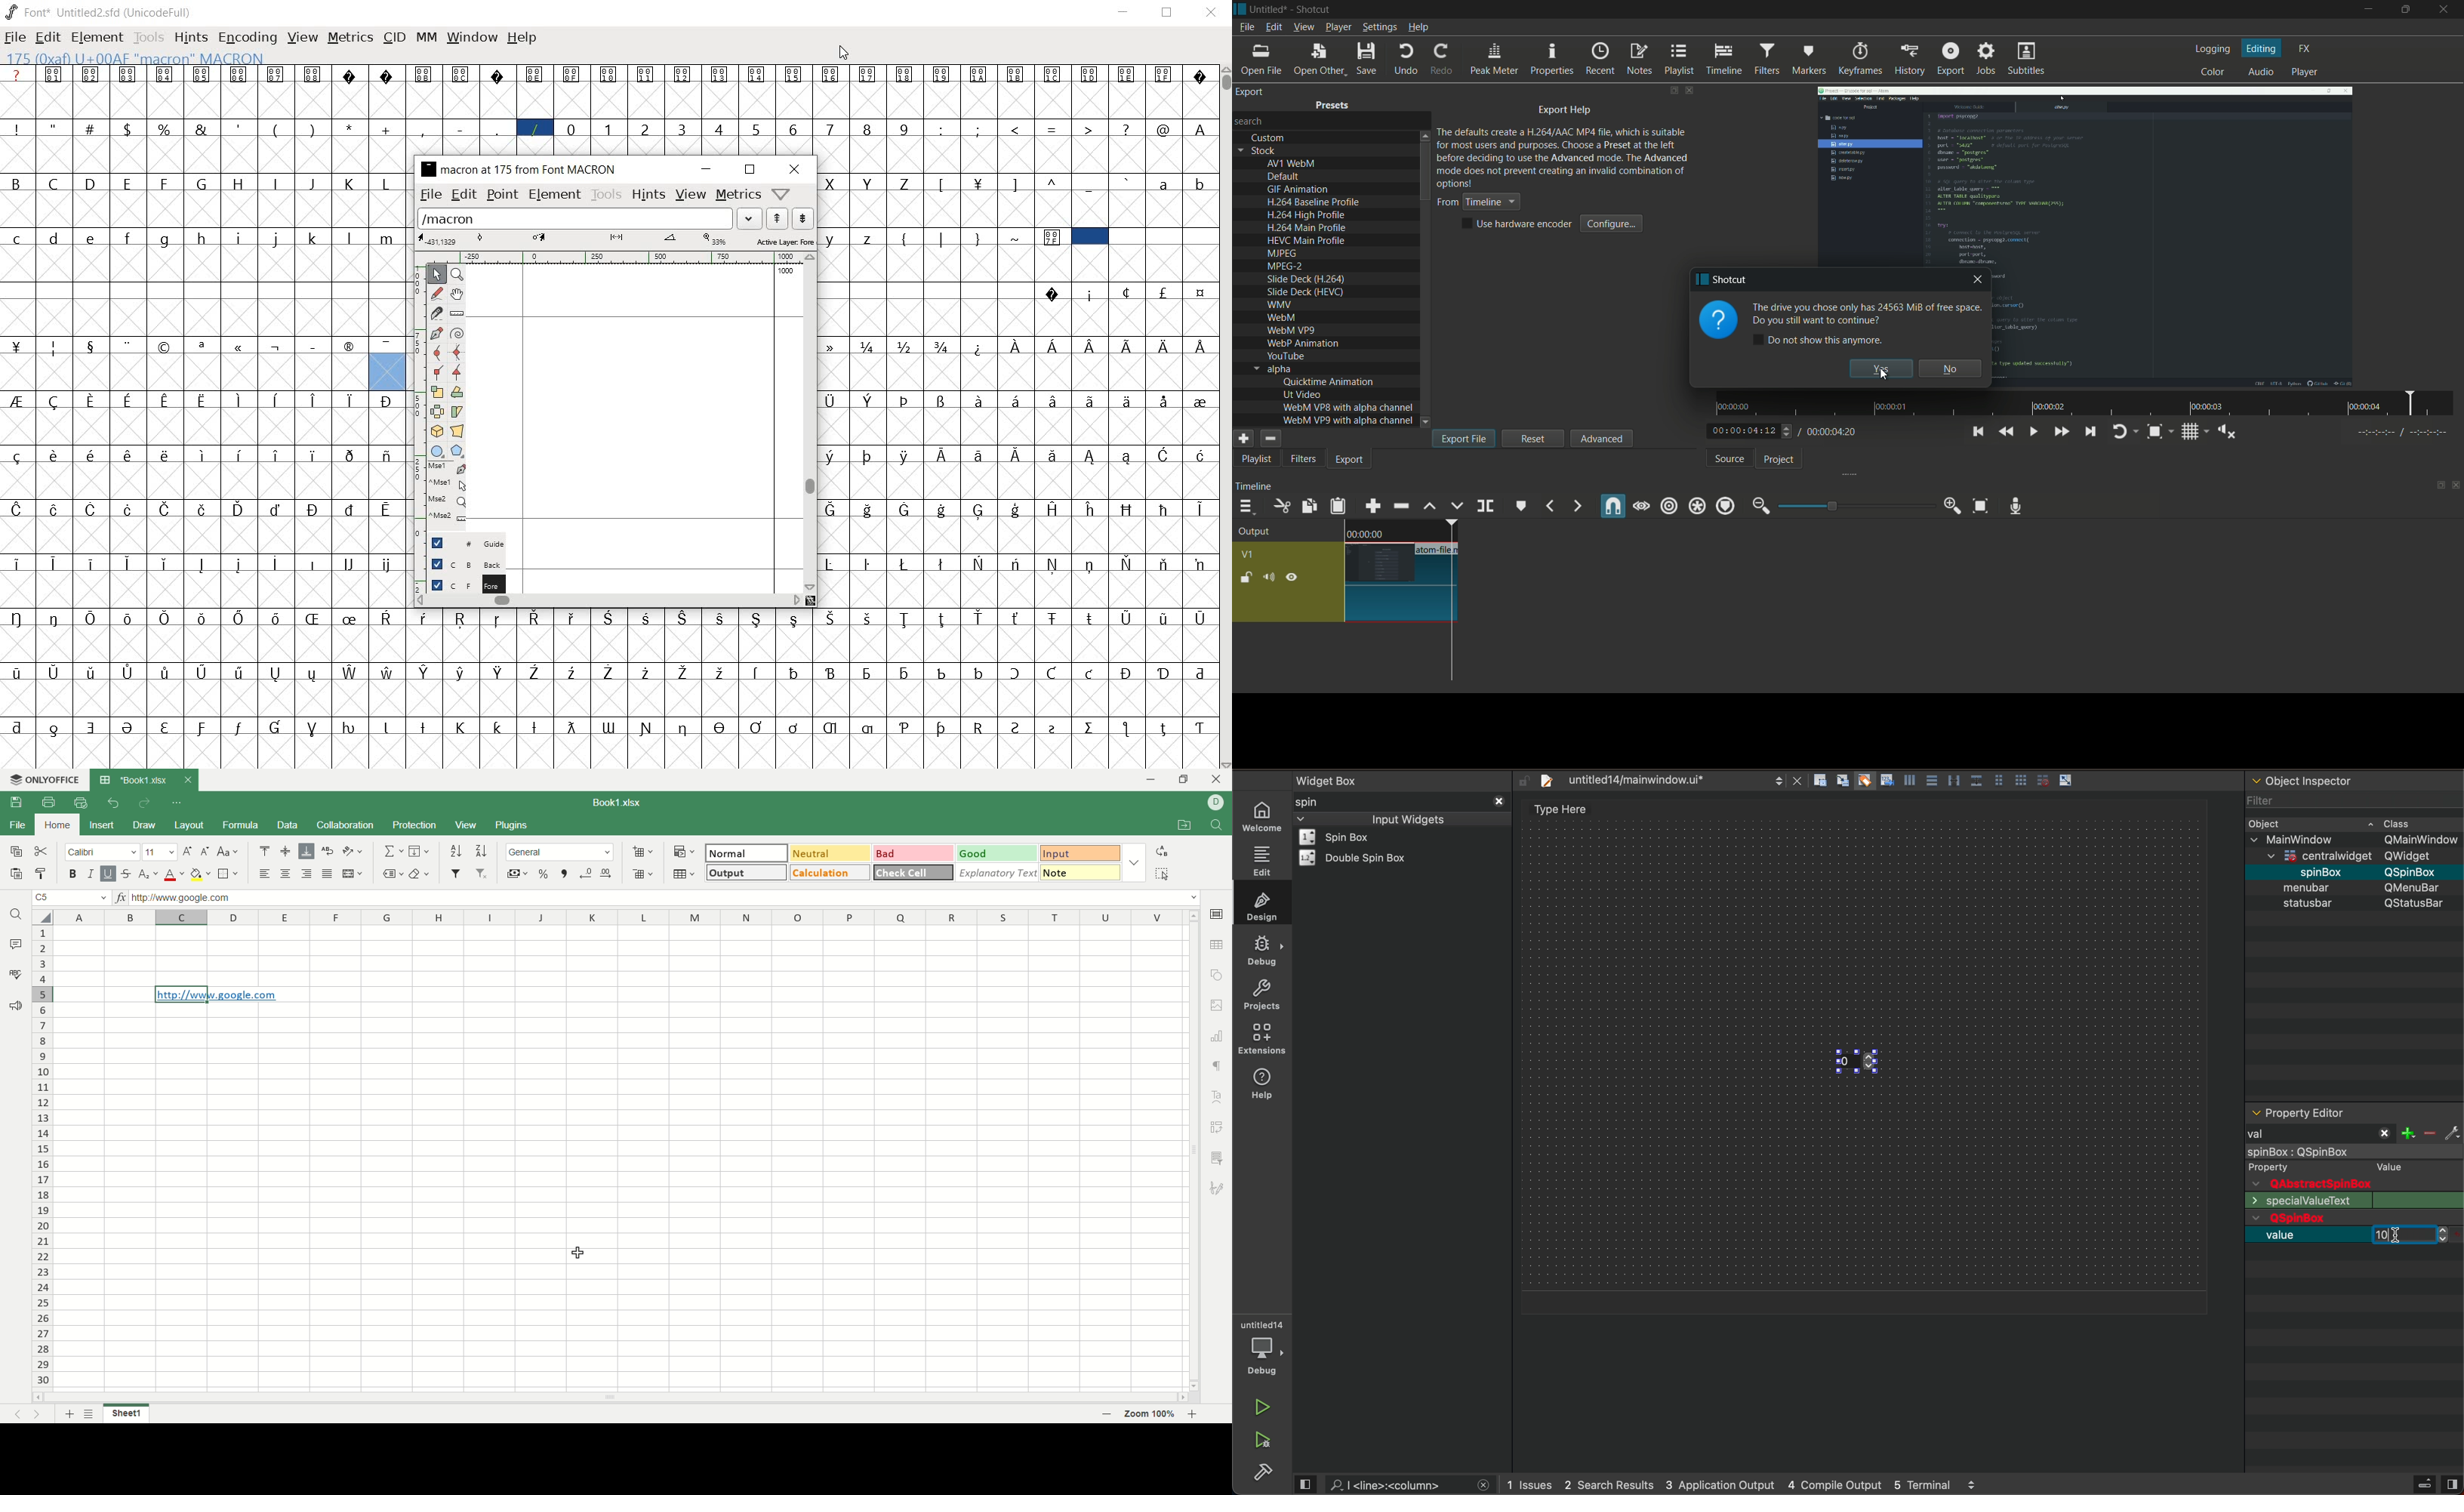  What do you see at coordinates (387, 564) in the screenshot?
I see `Symbol` at bounding box center [387, 564].